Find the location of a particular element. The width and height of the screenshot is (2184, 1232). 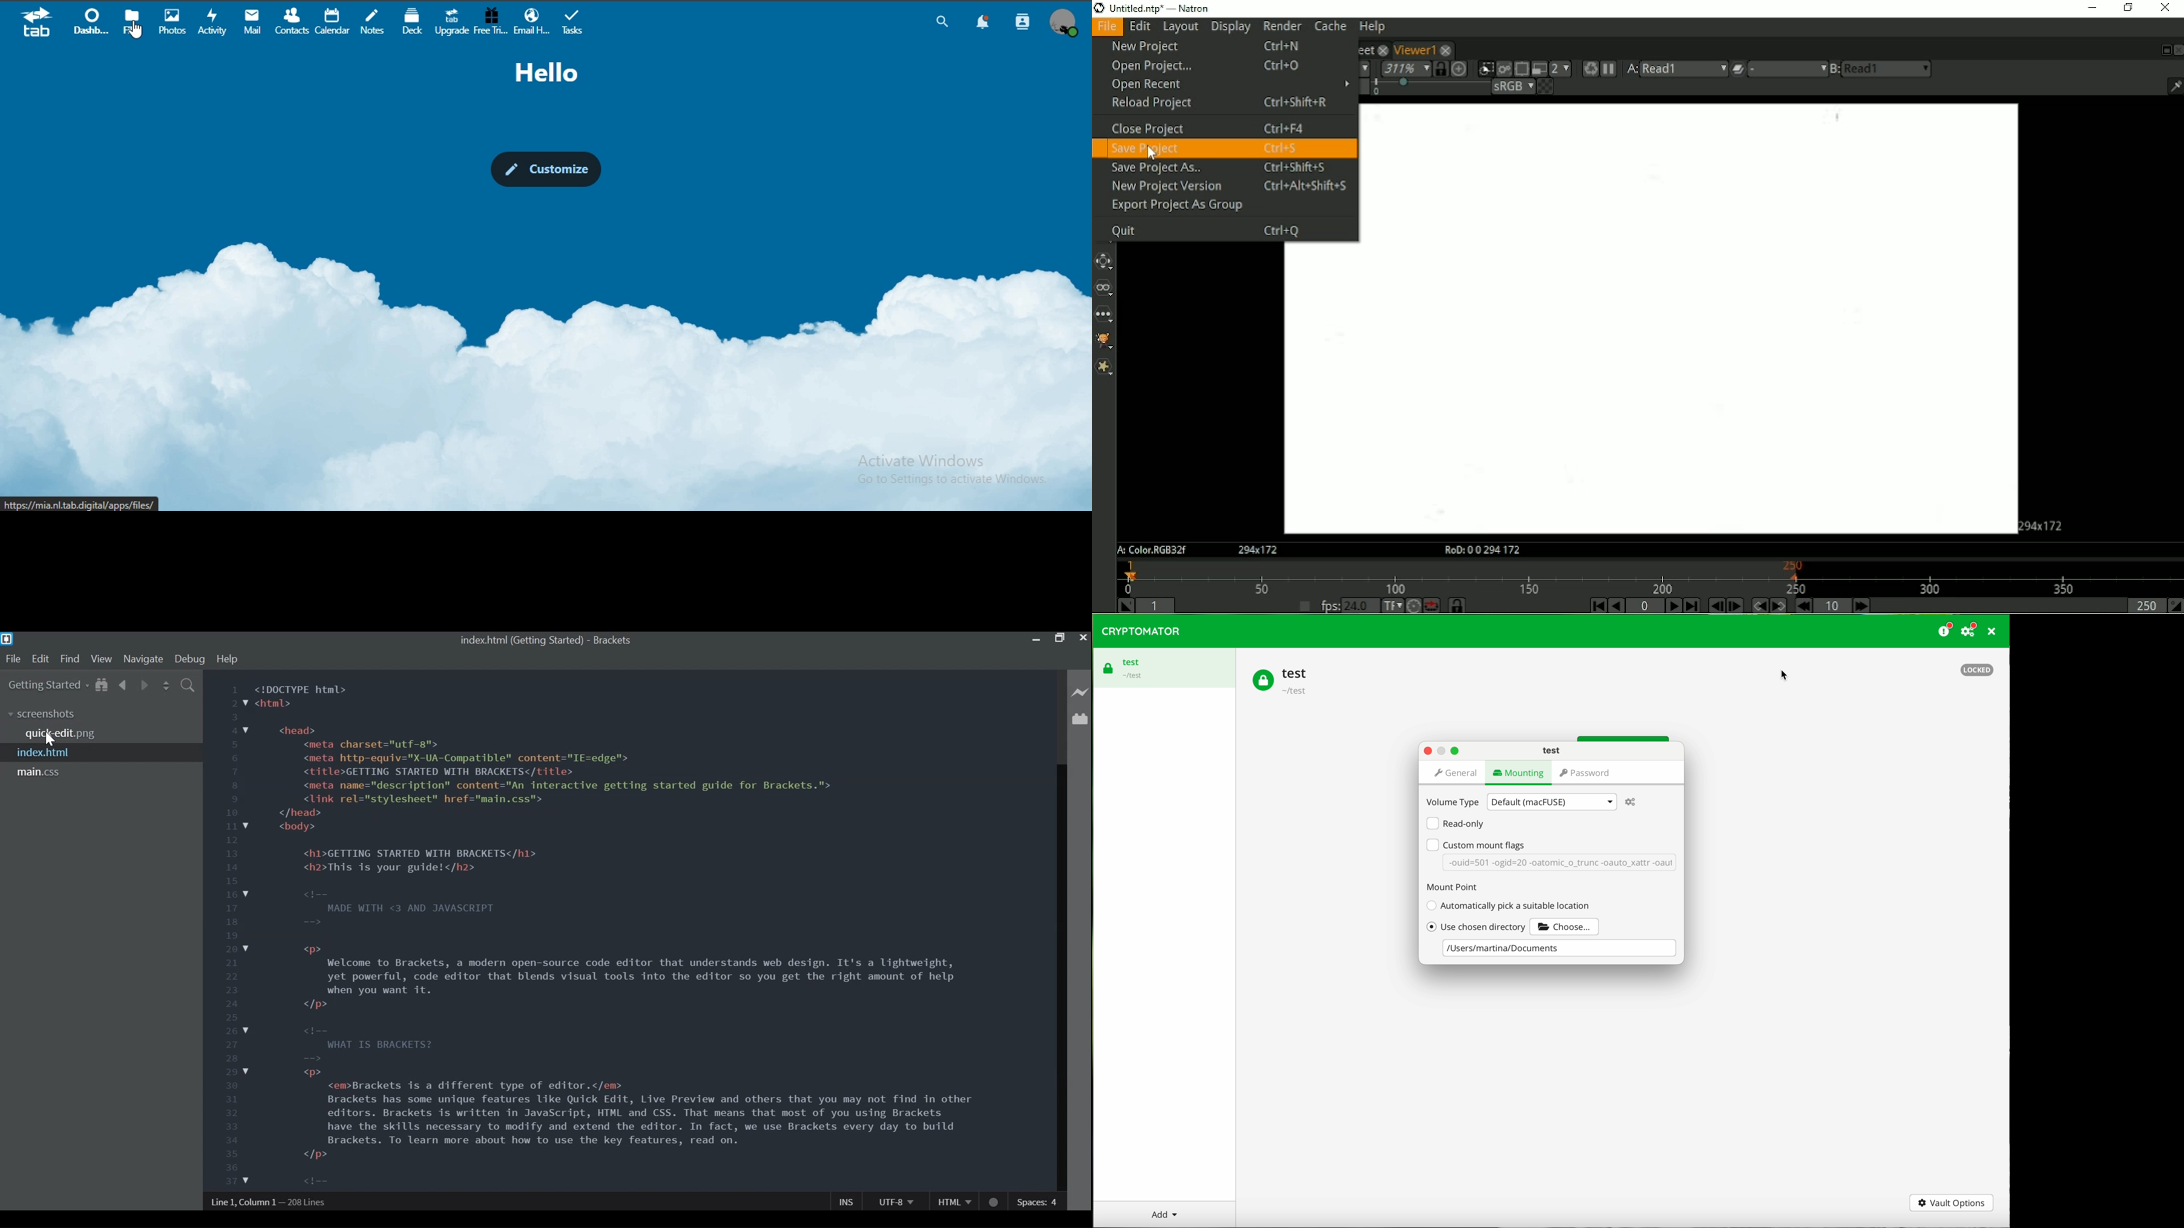

<!DOCTYPE html> <htal> <head> <meta charsets"utf-g"> <meta http-equiv="X-UA-Conpatible" content="IE=edge"> <title>GETTING STARTED WITH BRACKETS</title> <meta name="description” content="An interactive getting started guide for Brackets."> <link rel="stylesheet" href="nain.css"> </head> <body> <h1>GETTING STARTED WITH BRACKETS</hl> <h2>This is your guide!</h2> MADE WITH <3 AND JAVASCRIPT > Welcome to Brackets, a modern open-source code editor that understands web design. It's a lightweight, yet powerful, code editor that blends visual tools into the editor so you get the right amount of help when you want it. od WHAT IS BRACKETS? = w®> <emBrackets is a different type of editor.</em> Brackets has some unique features Like Quick Edit, Live Preview and others that you may not find in other editors. Brackets is written in JavaScript, HTML and CSS. That means that most of you using Brackets have the skills necessary to modify and extend the editor. In fact, we use Brackets every day to build Brackets. To learn more about how to use the key features, read on. </p> GET STARTED WITH YOUR OWN FILES = <h3>Projects in Bracketsc/h3> w®> is located at coordinates (645, 934).